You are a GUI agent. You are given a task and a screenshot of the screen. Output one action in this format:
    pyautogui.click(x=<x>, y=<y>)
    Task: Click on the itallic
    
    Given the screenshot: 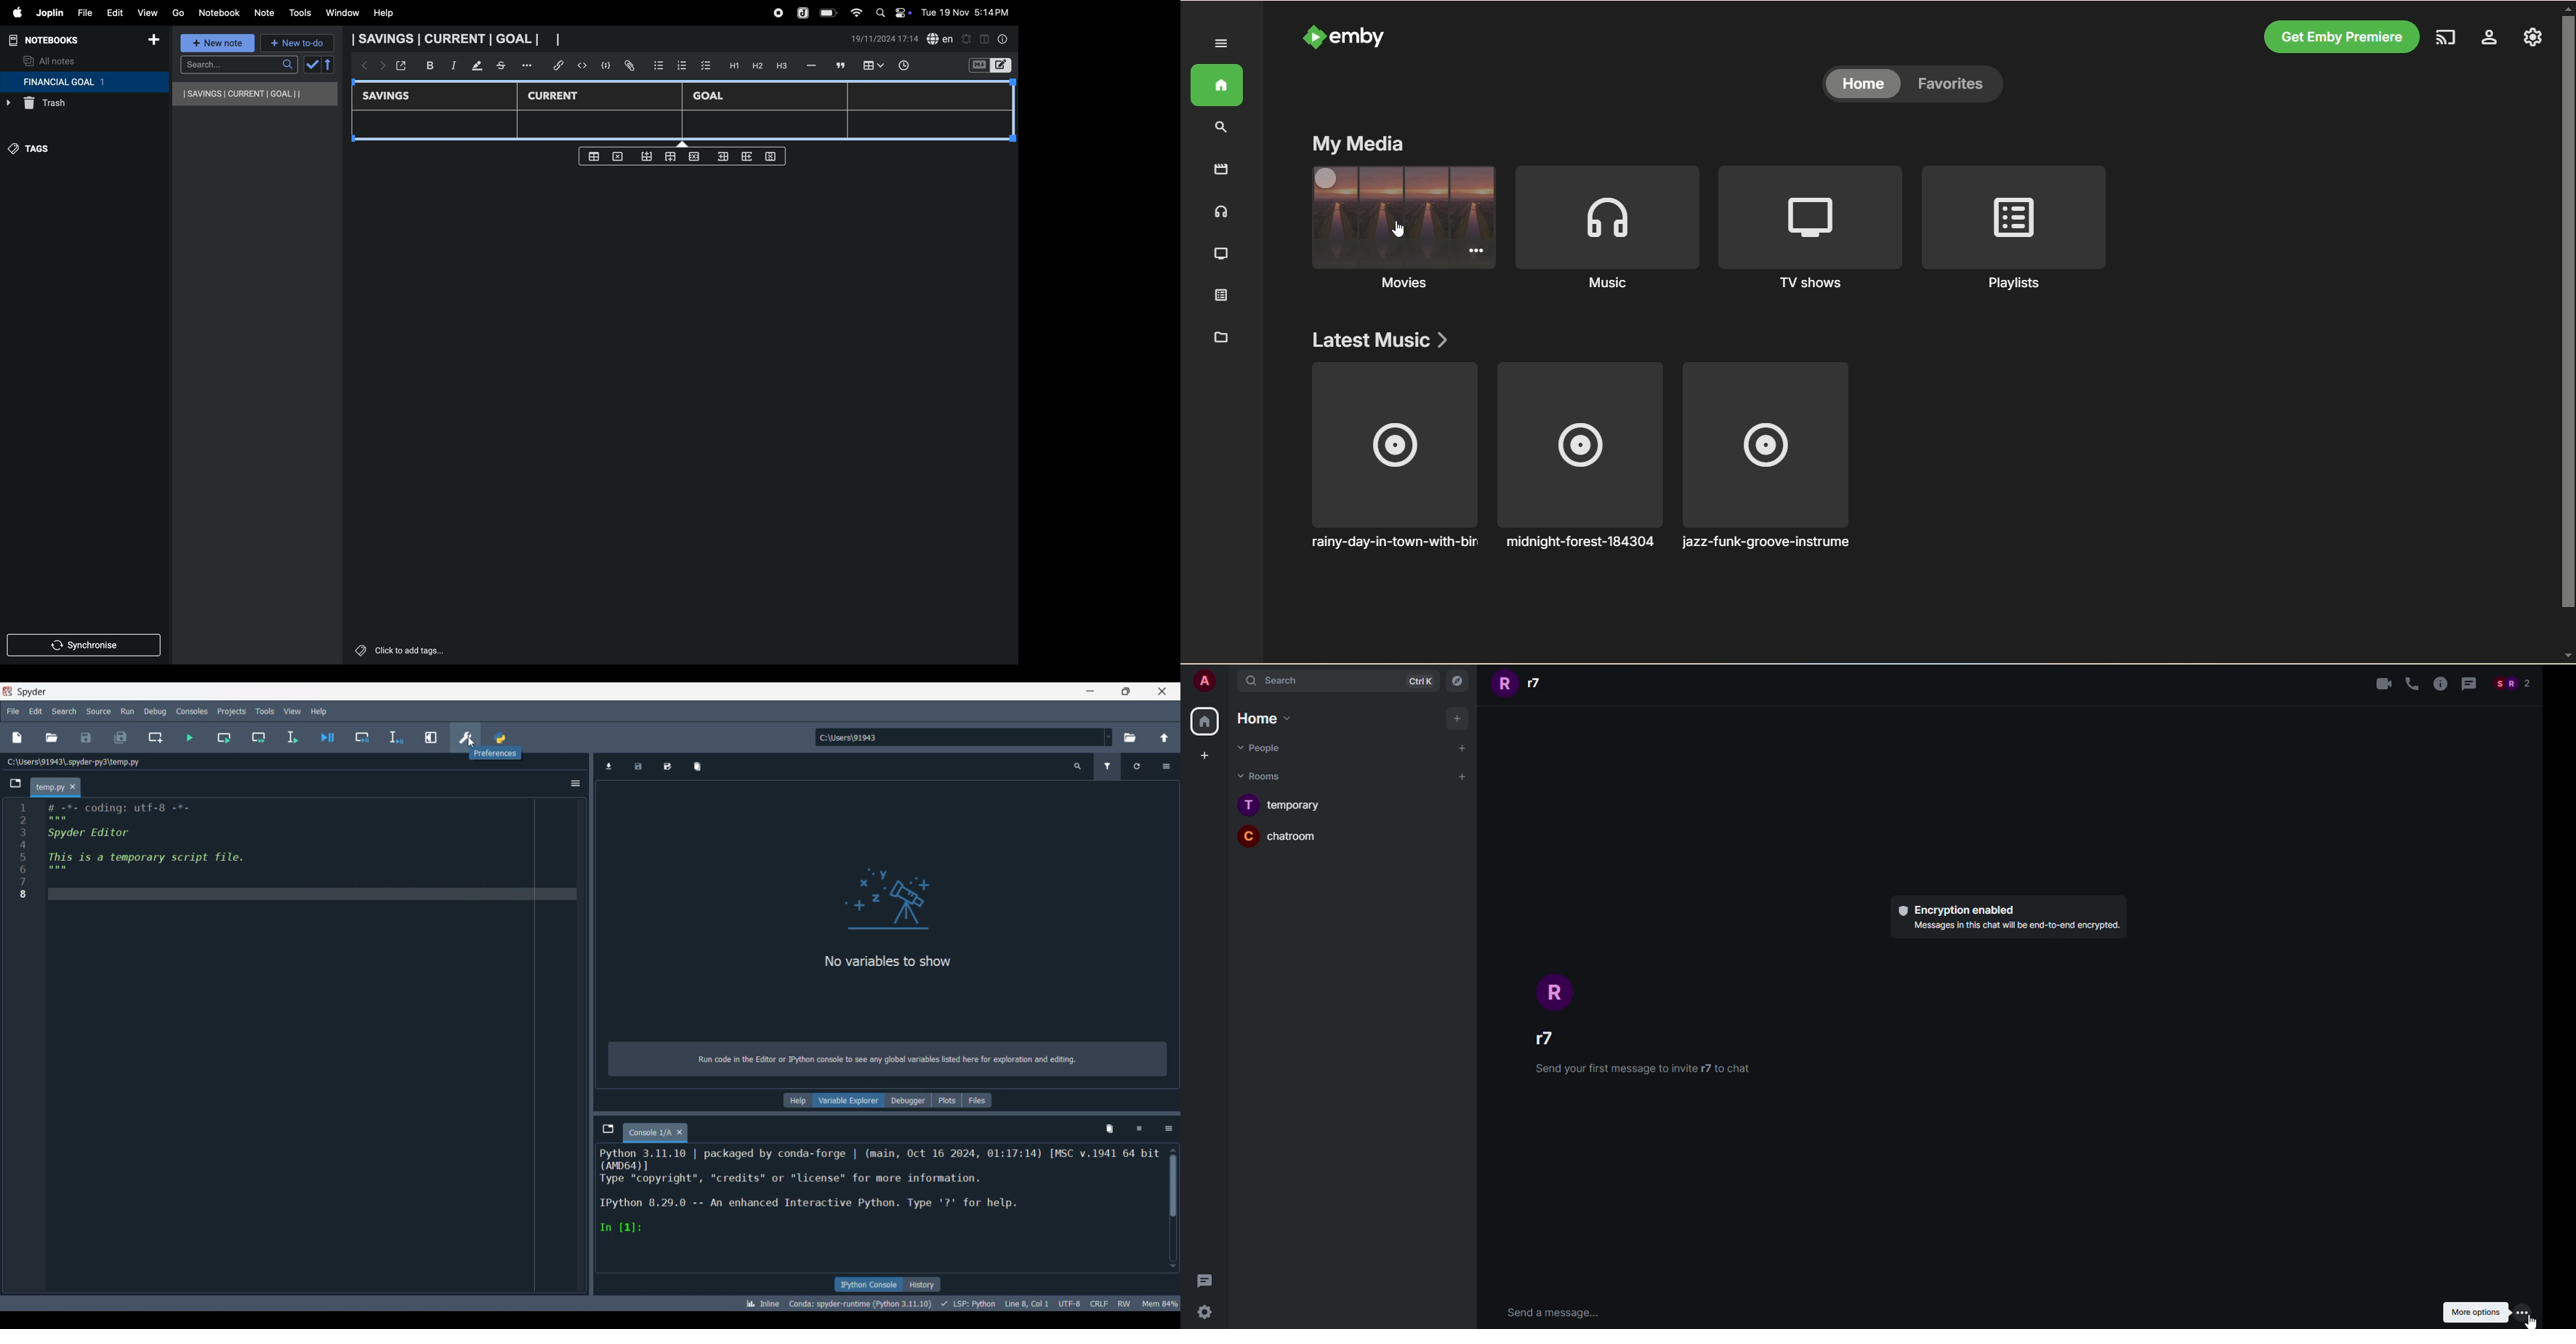 What is the action you would take?
    pyautogui.click(x=452, y=65)
    